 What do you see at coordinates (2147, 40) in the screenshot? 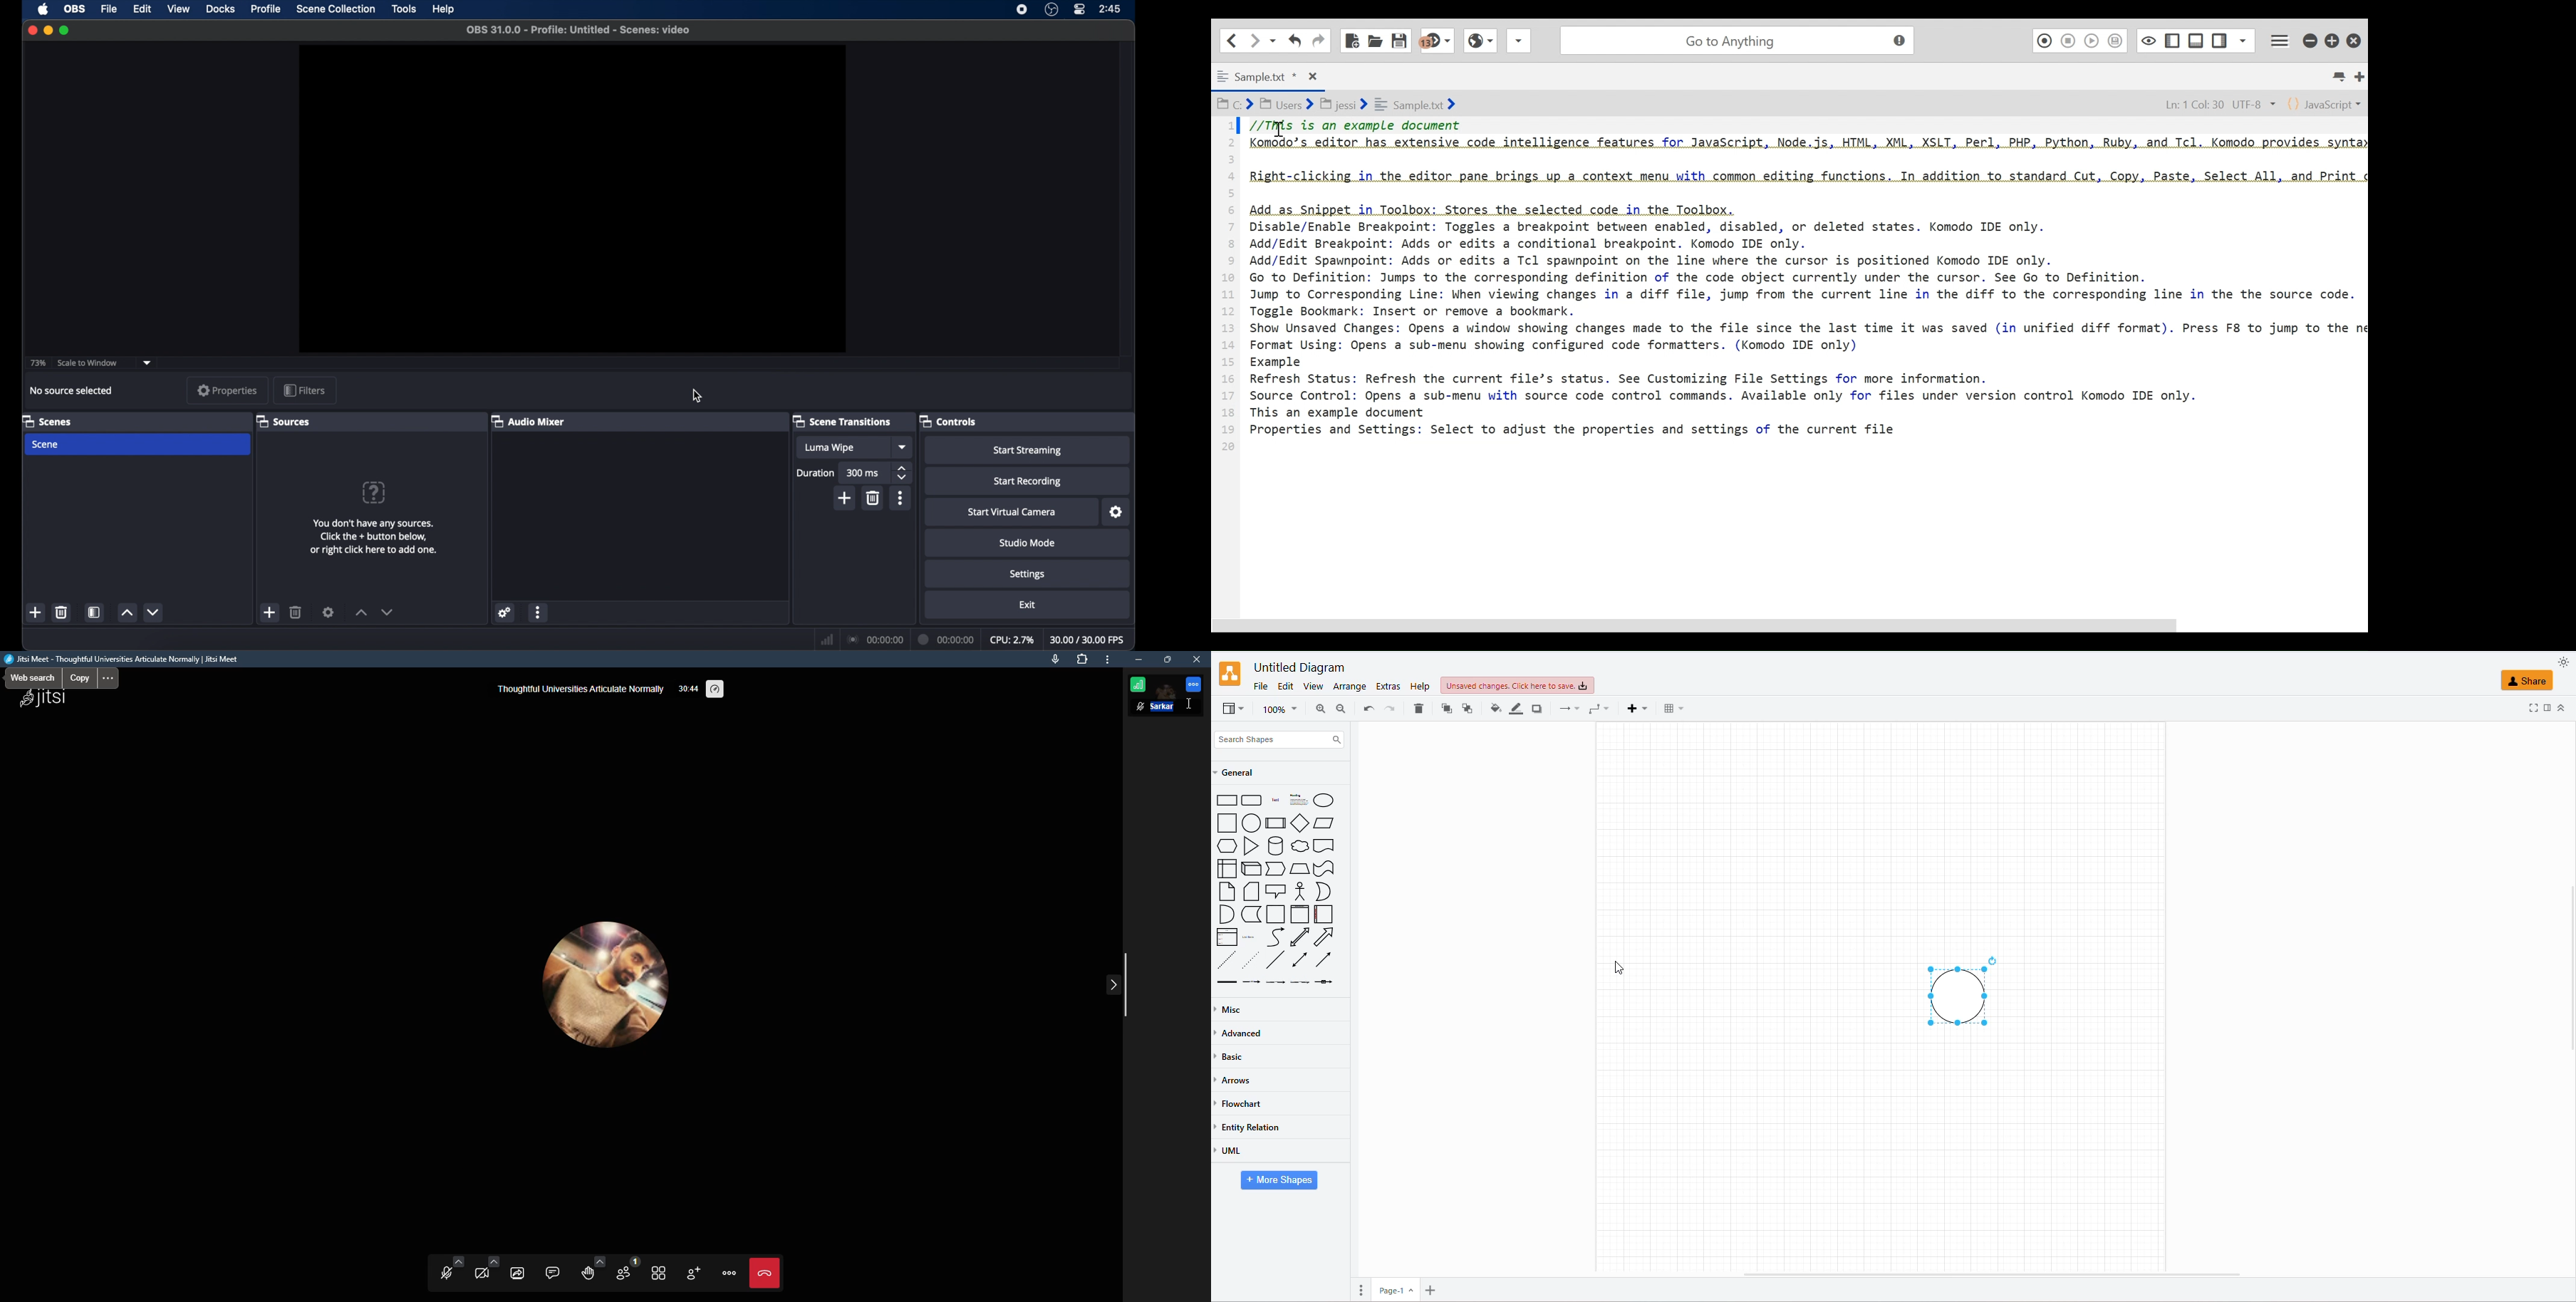
I see `Toggle Focus mode` at bounding box center [2147, 40].